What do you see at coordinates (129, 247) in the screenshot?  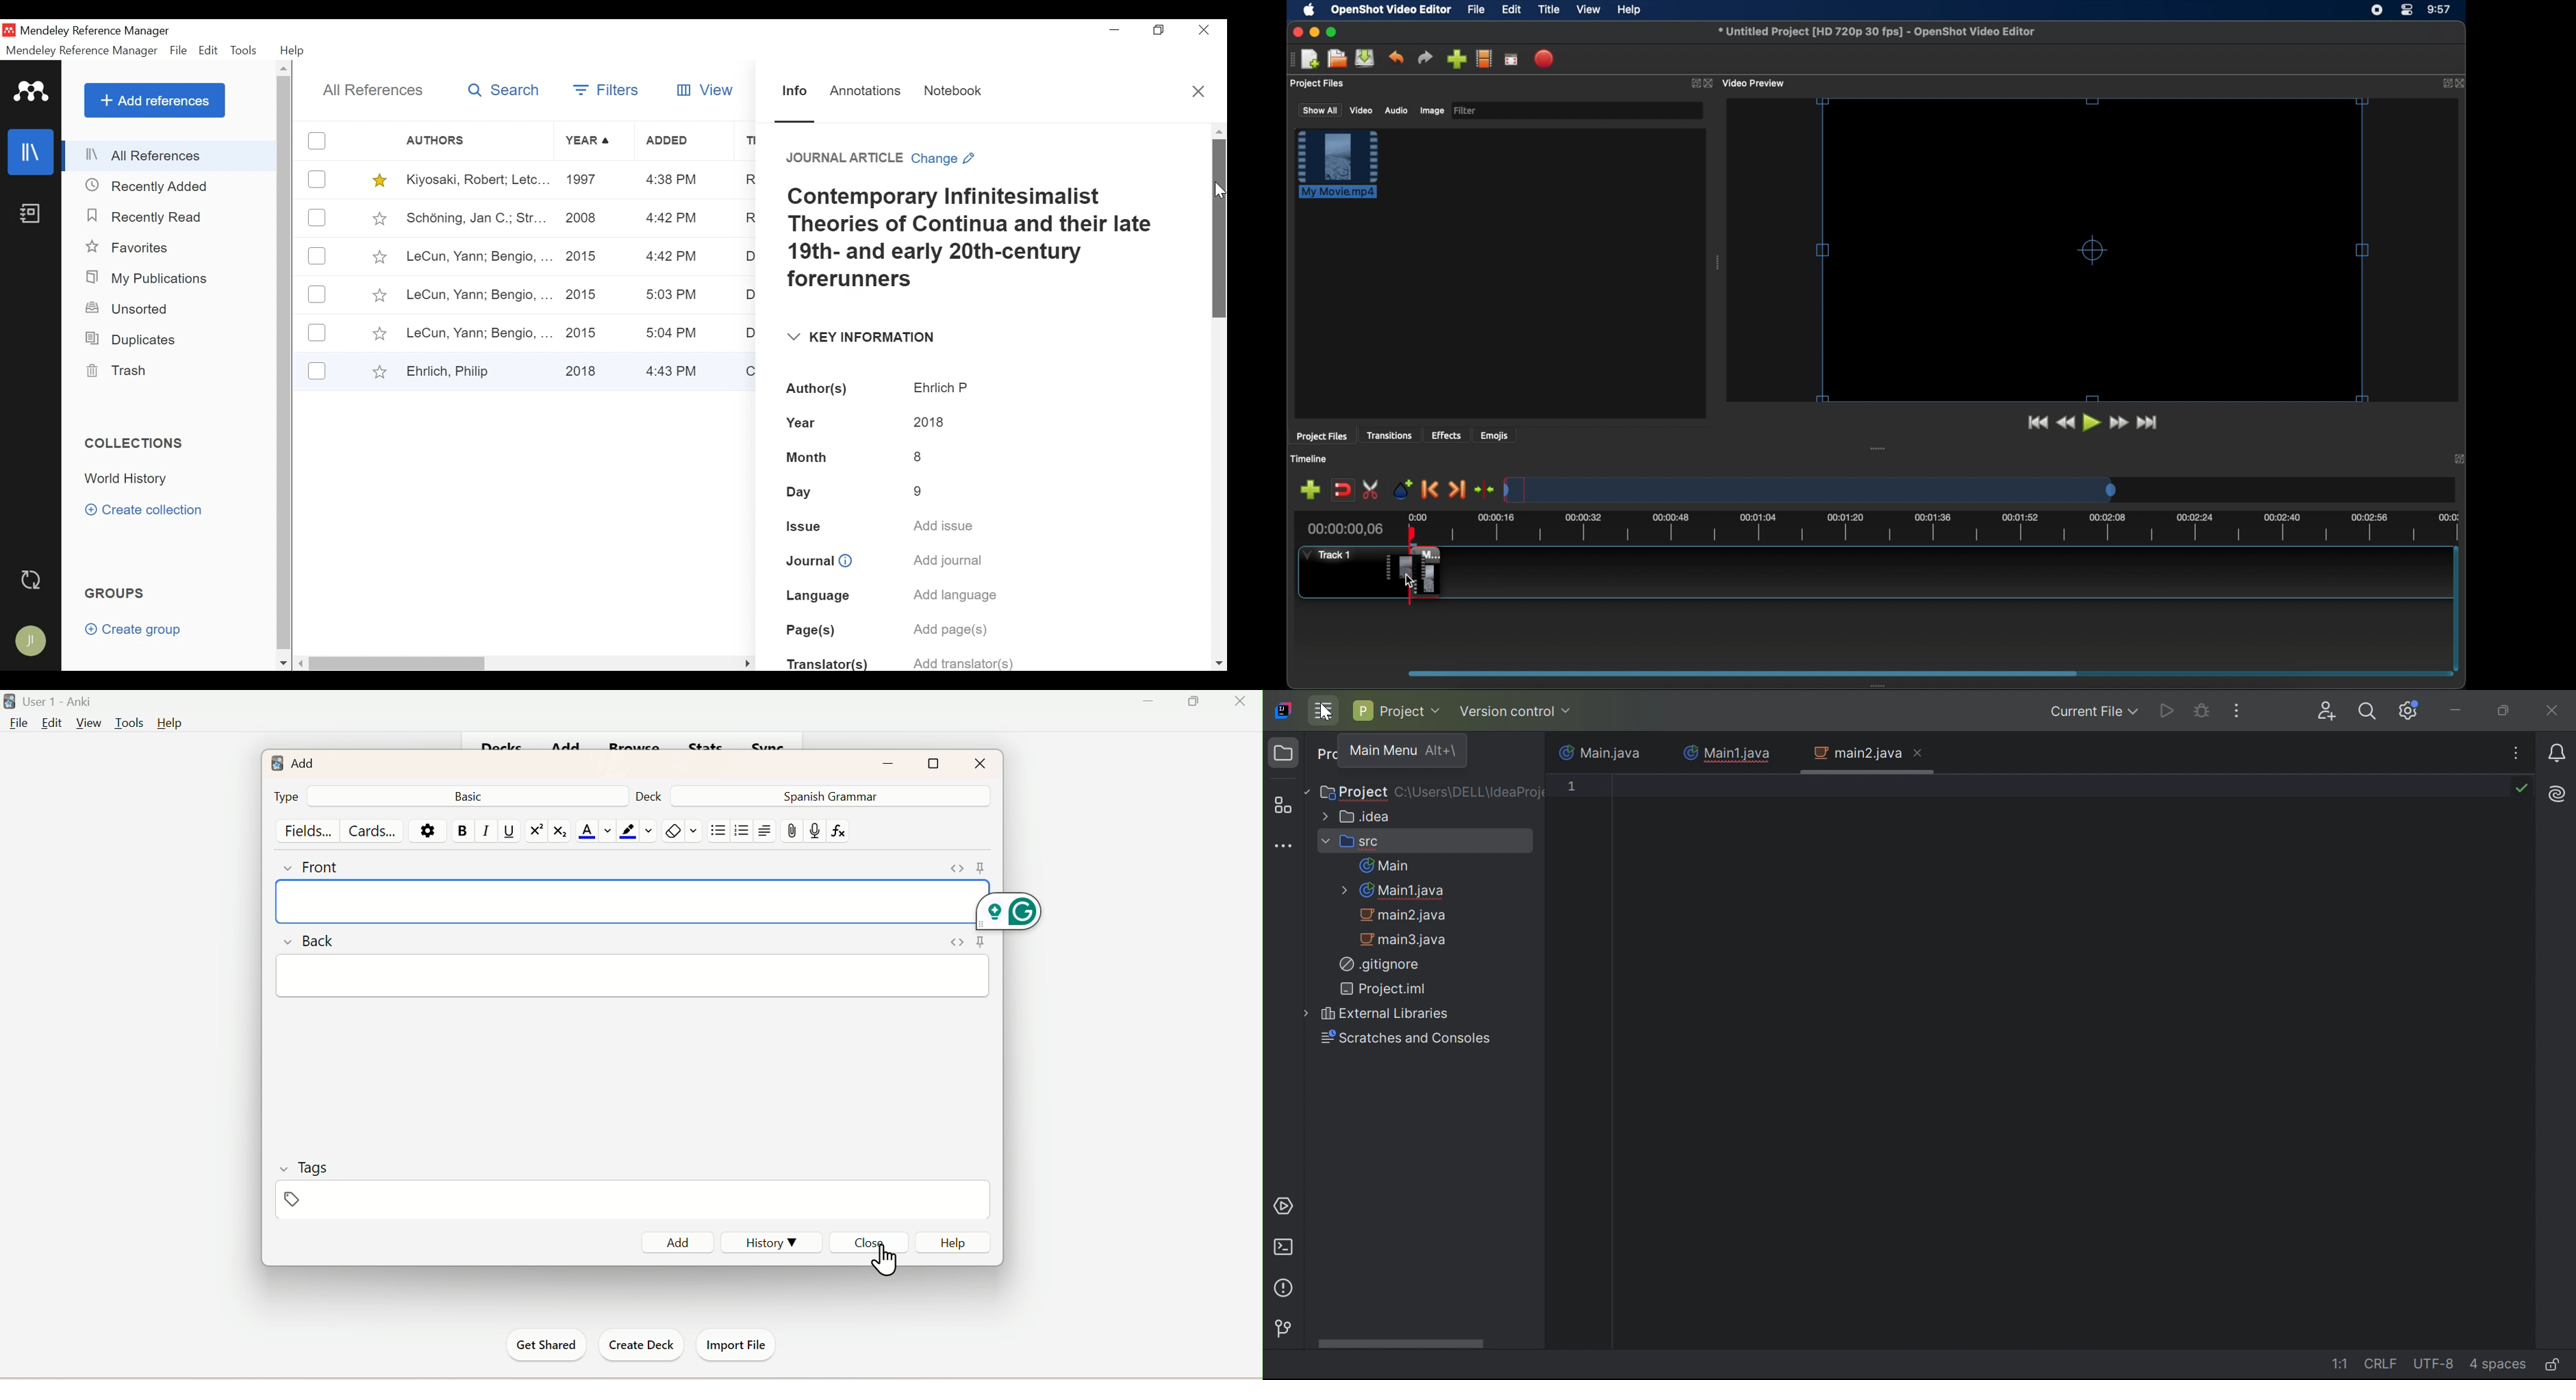 I see `Favorites` at bounding box center [129, 247].